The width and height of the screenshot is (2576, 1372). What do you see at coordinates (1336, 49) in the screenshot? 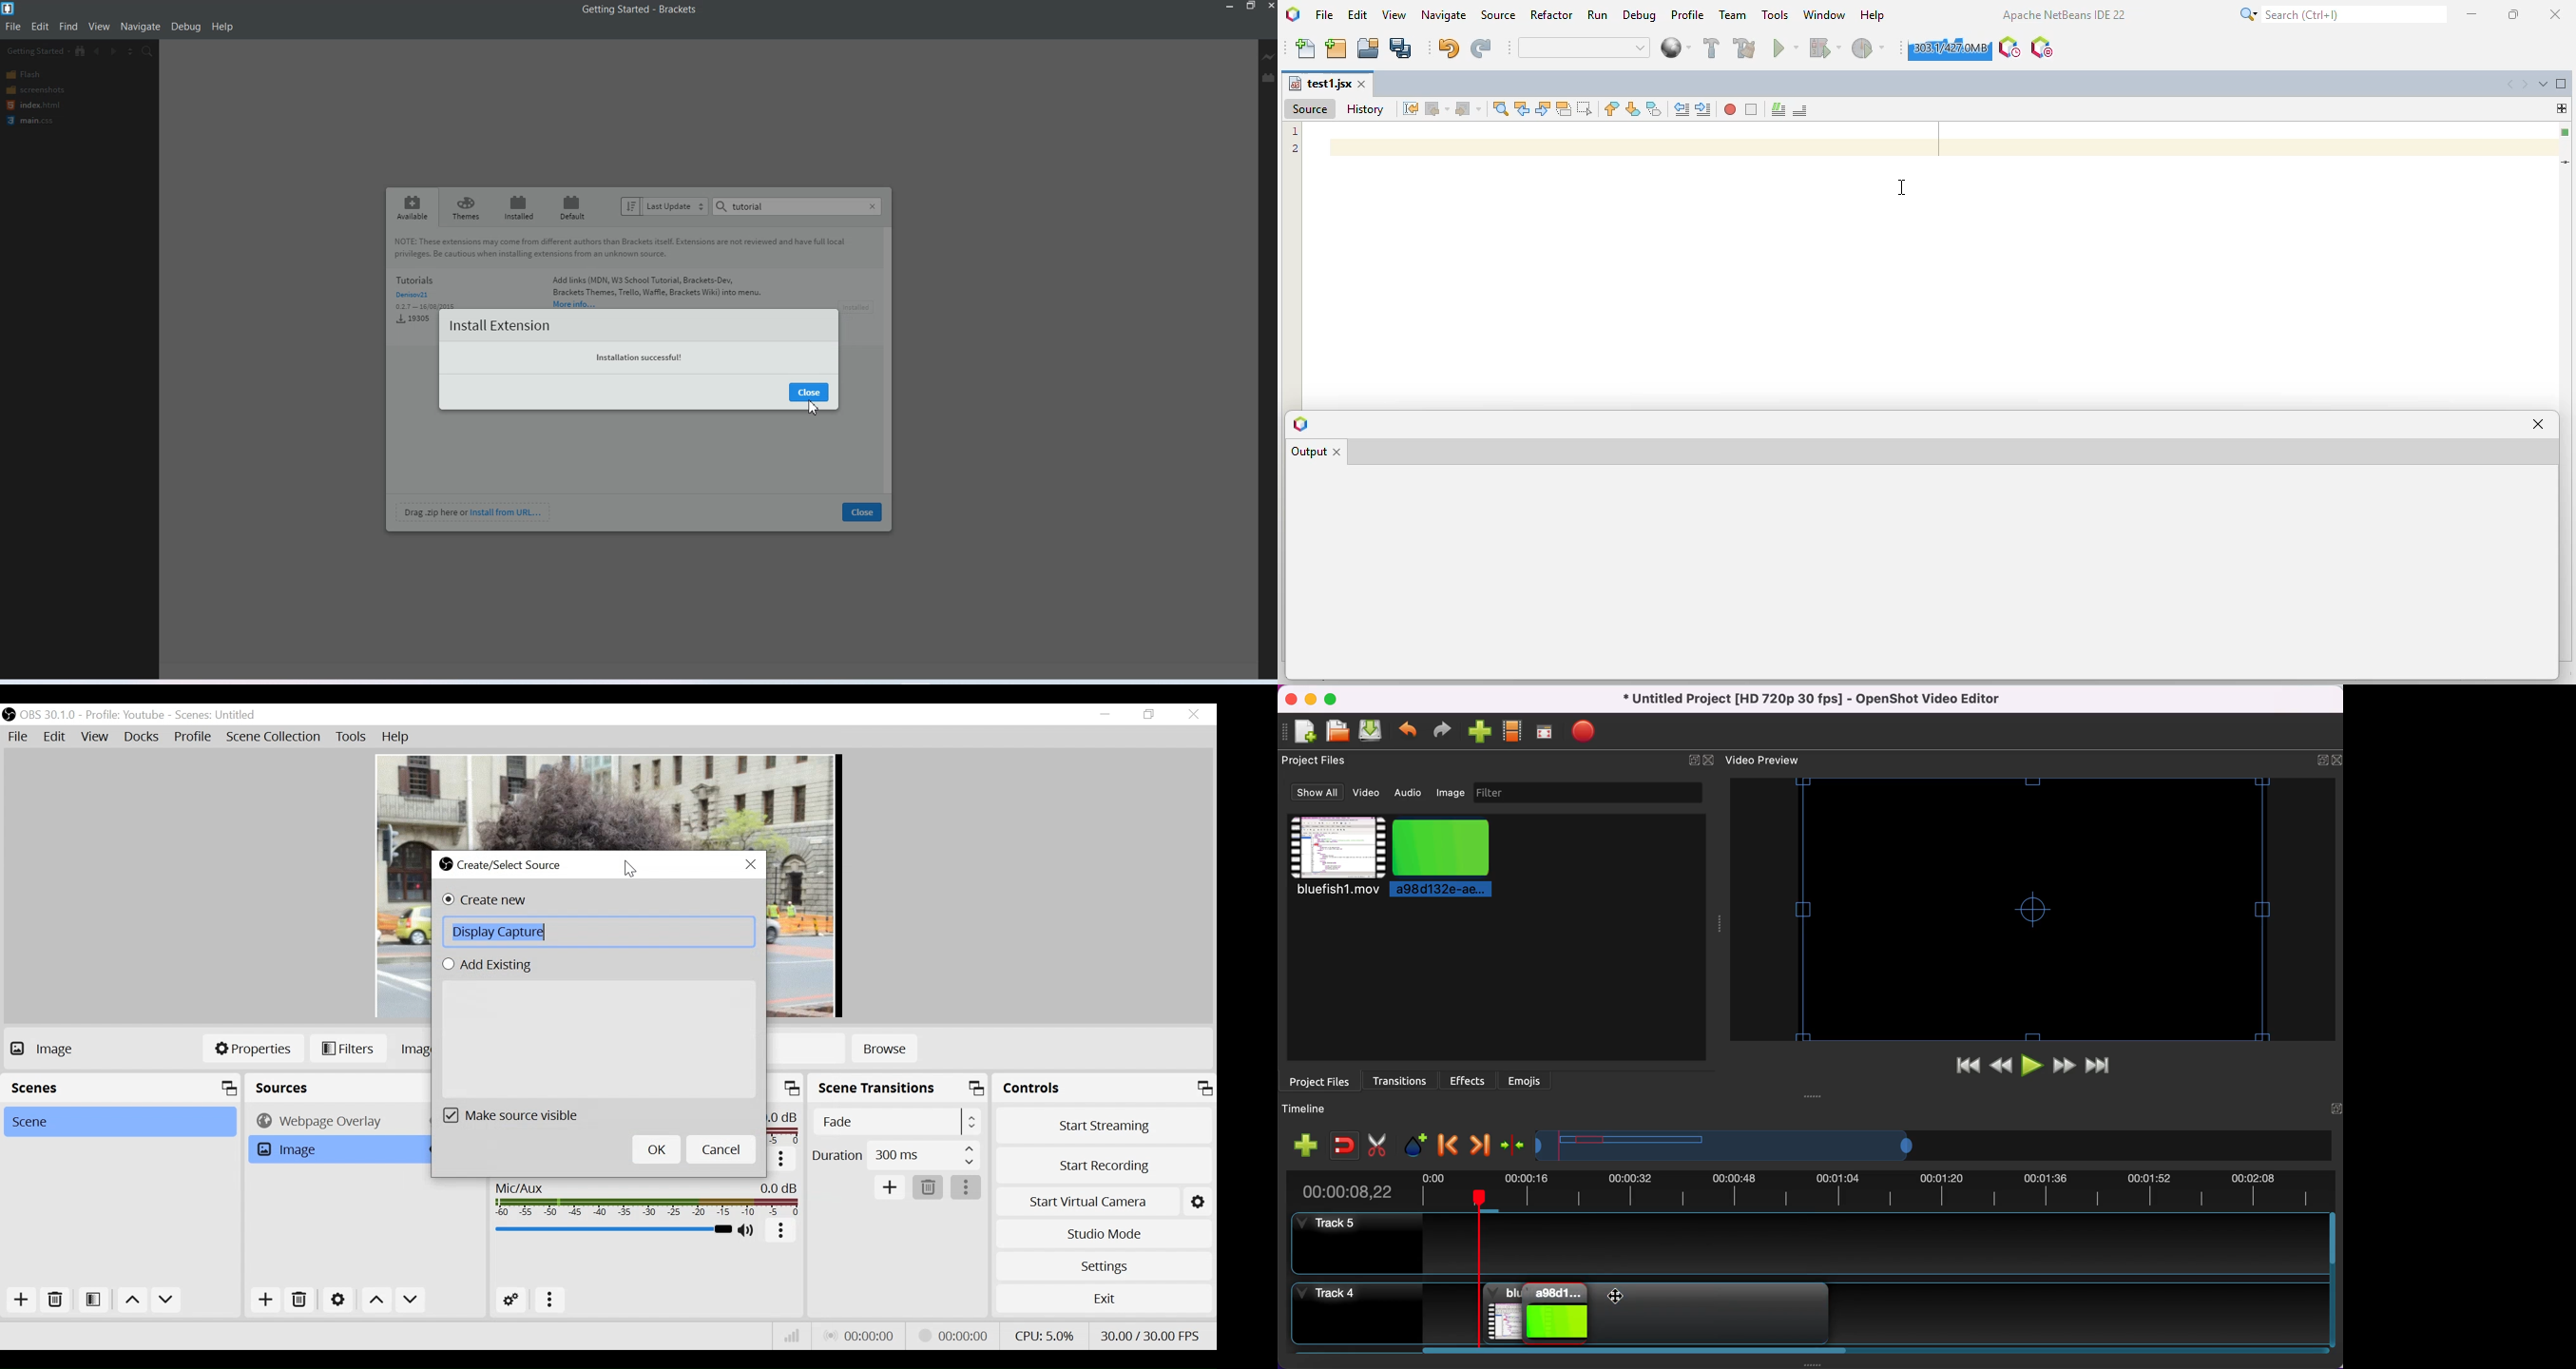
I see `new project` at bounding box center [1336, 49].